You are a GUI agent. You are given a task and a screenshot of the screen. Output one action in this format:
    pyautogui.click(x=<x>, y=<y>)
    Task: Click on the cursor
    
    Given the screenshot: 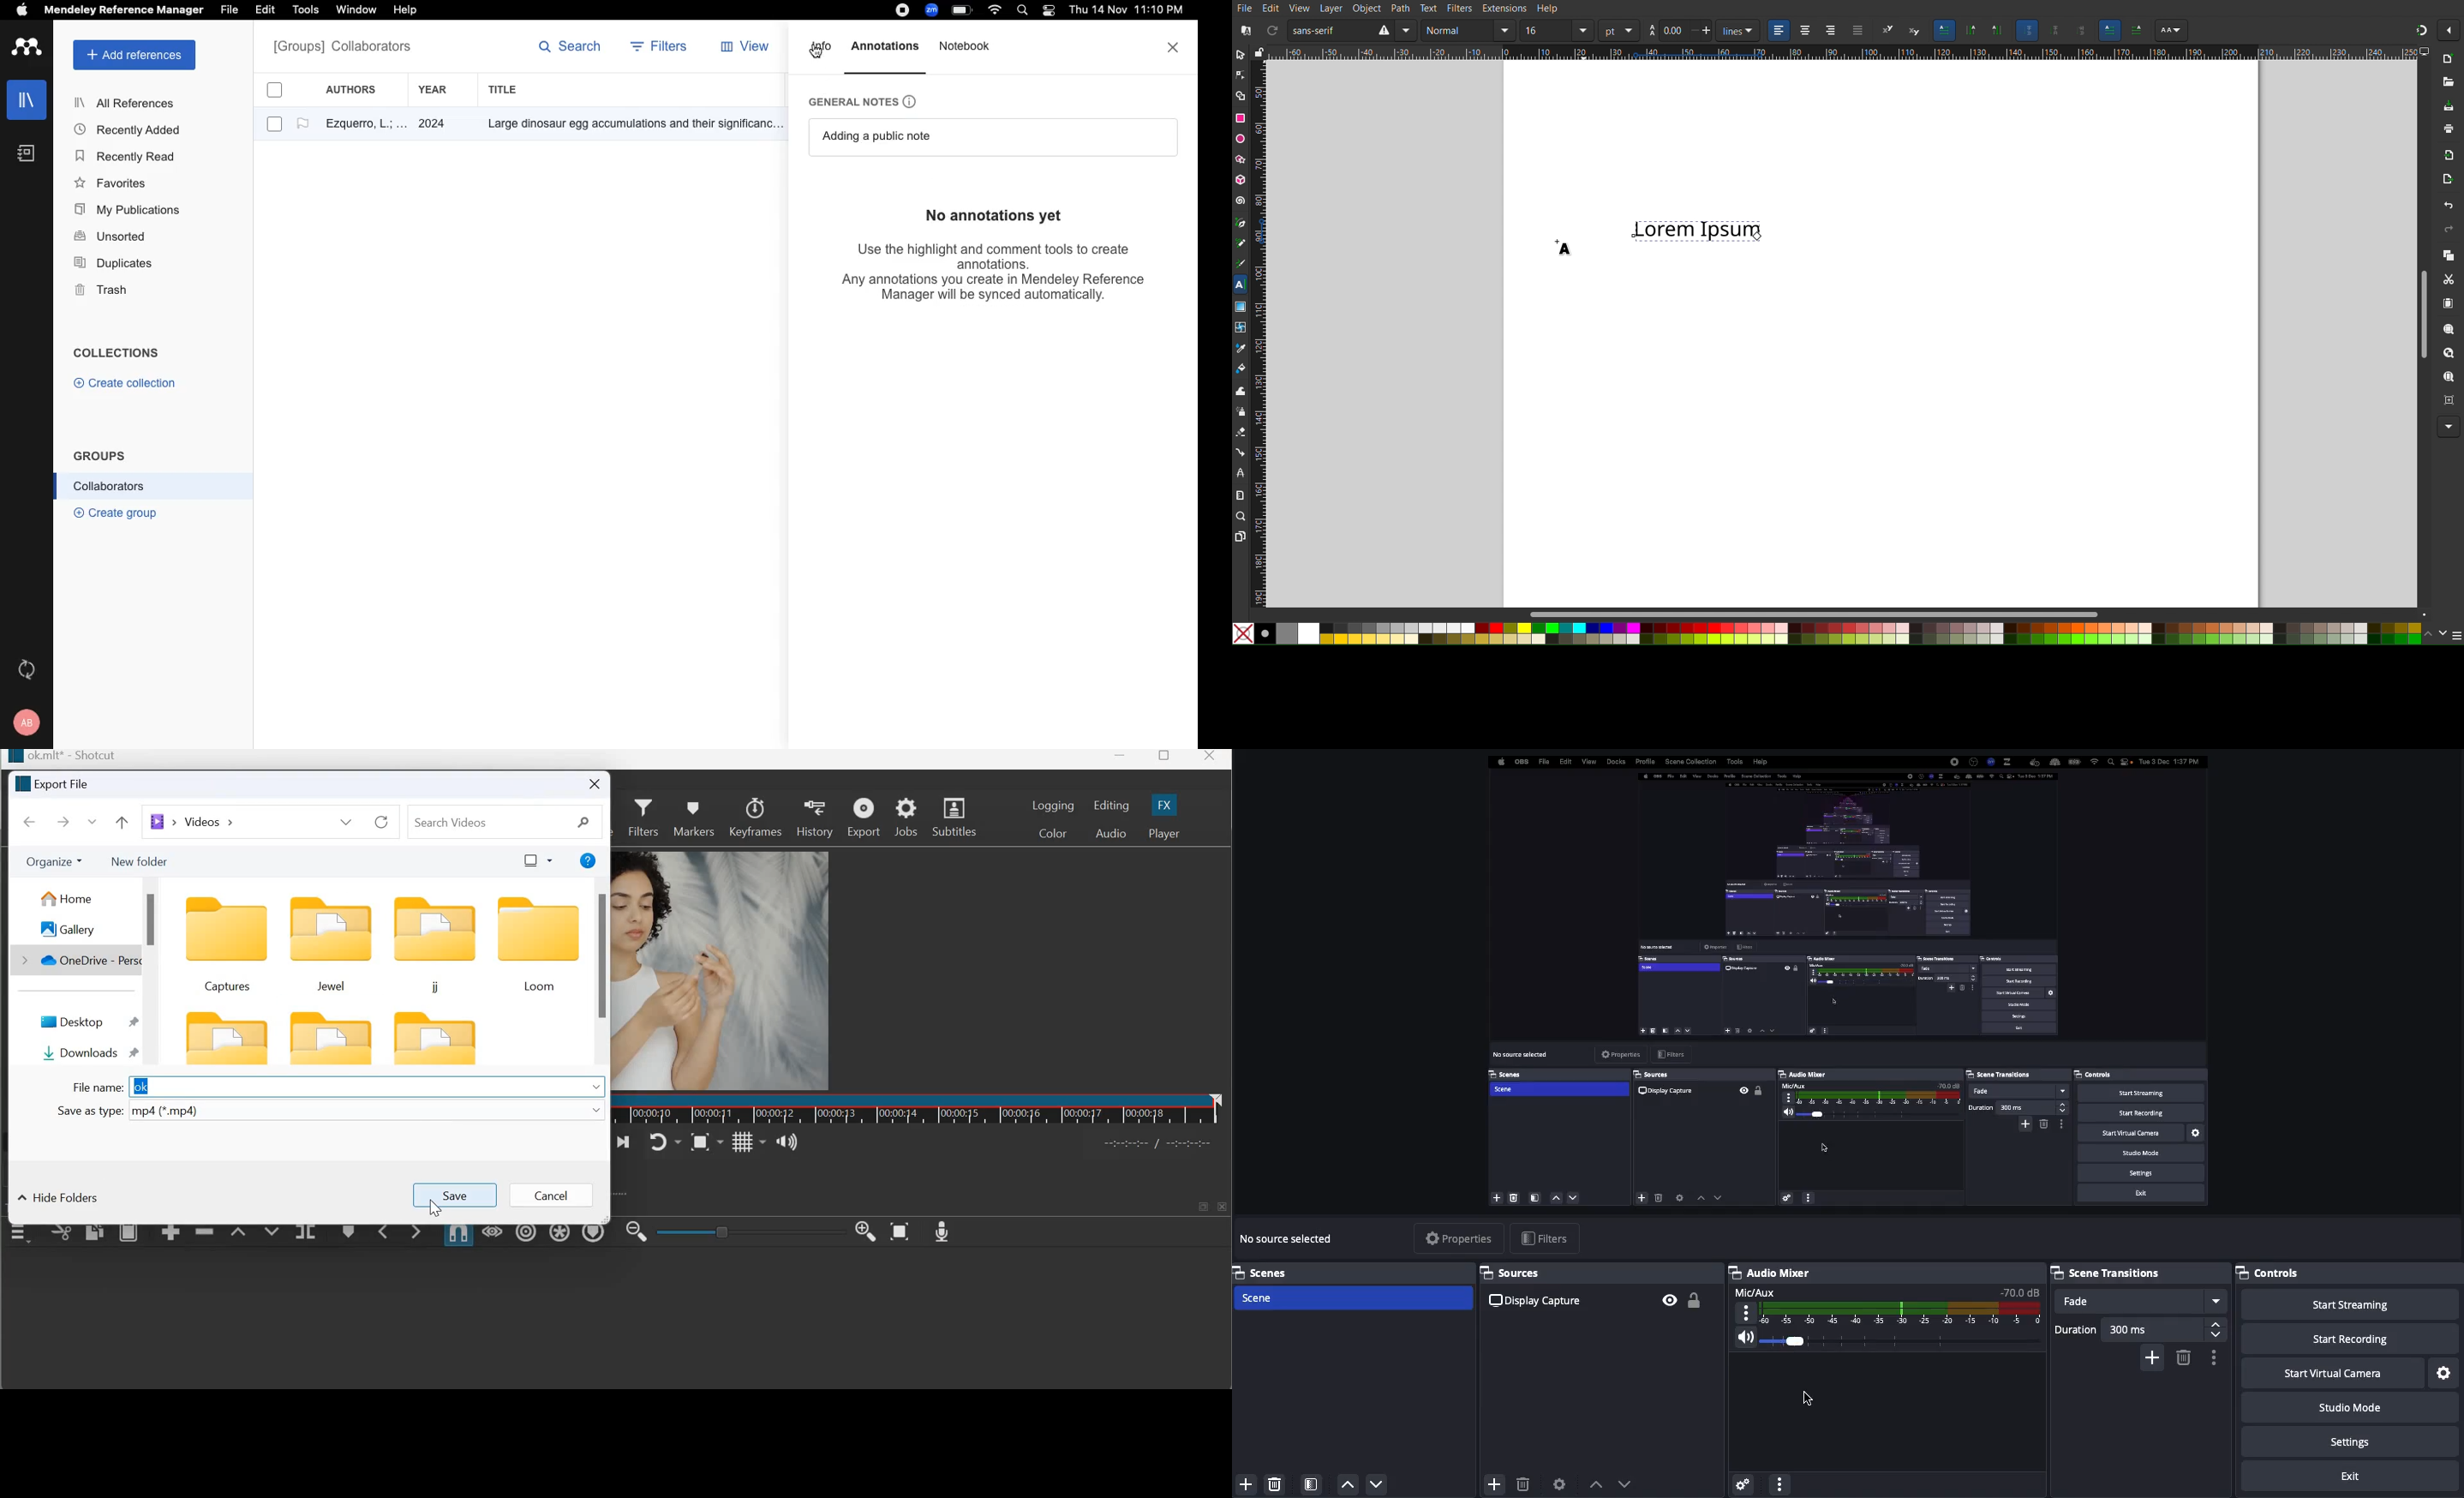 What is the action you would take?
    pyautogui.click(x=819, y=50)
    